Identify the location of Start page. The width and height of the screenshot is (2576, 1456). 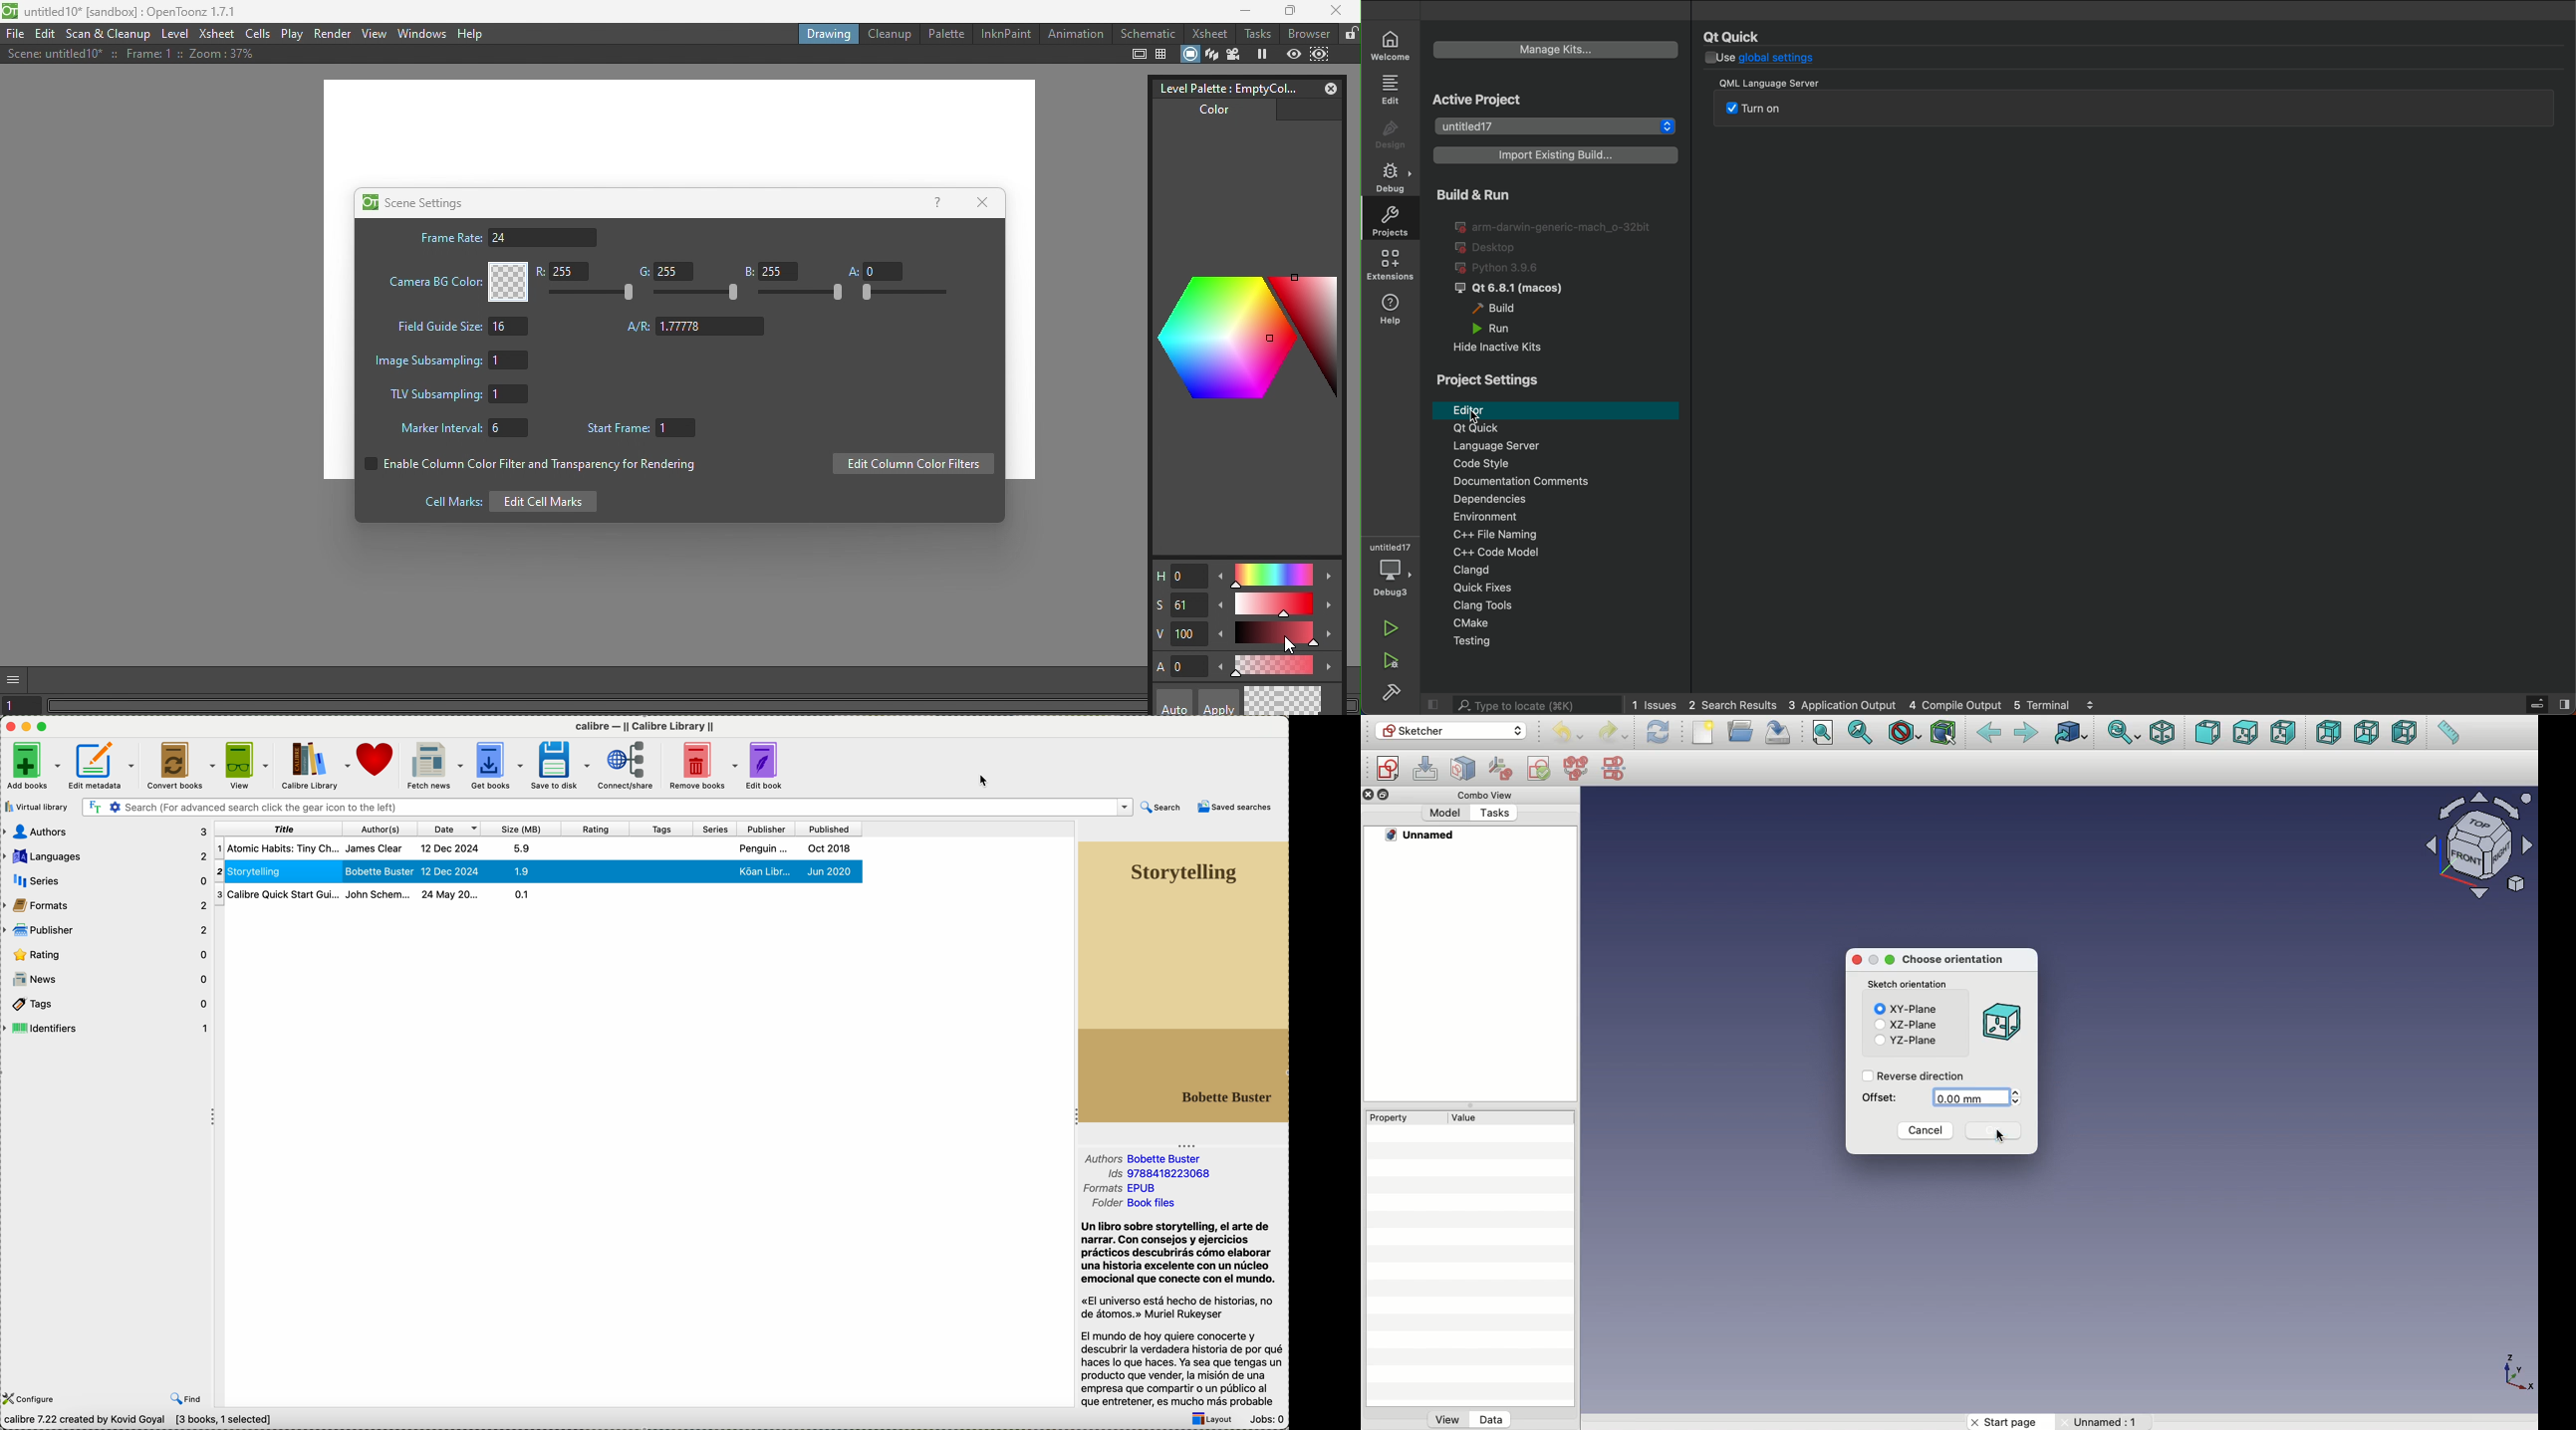
(2010, 1422).